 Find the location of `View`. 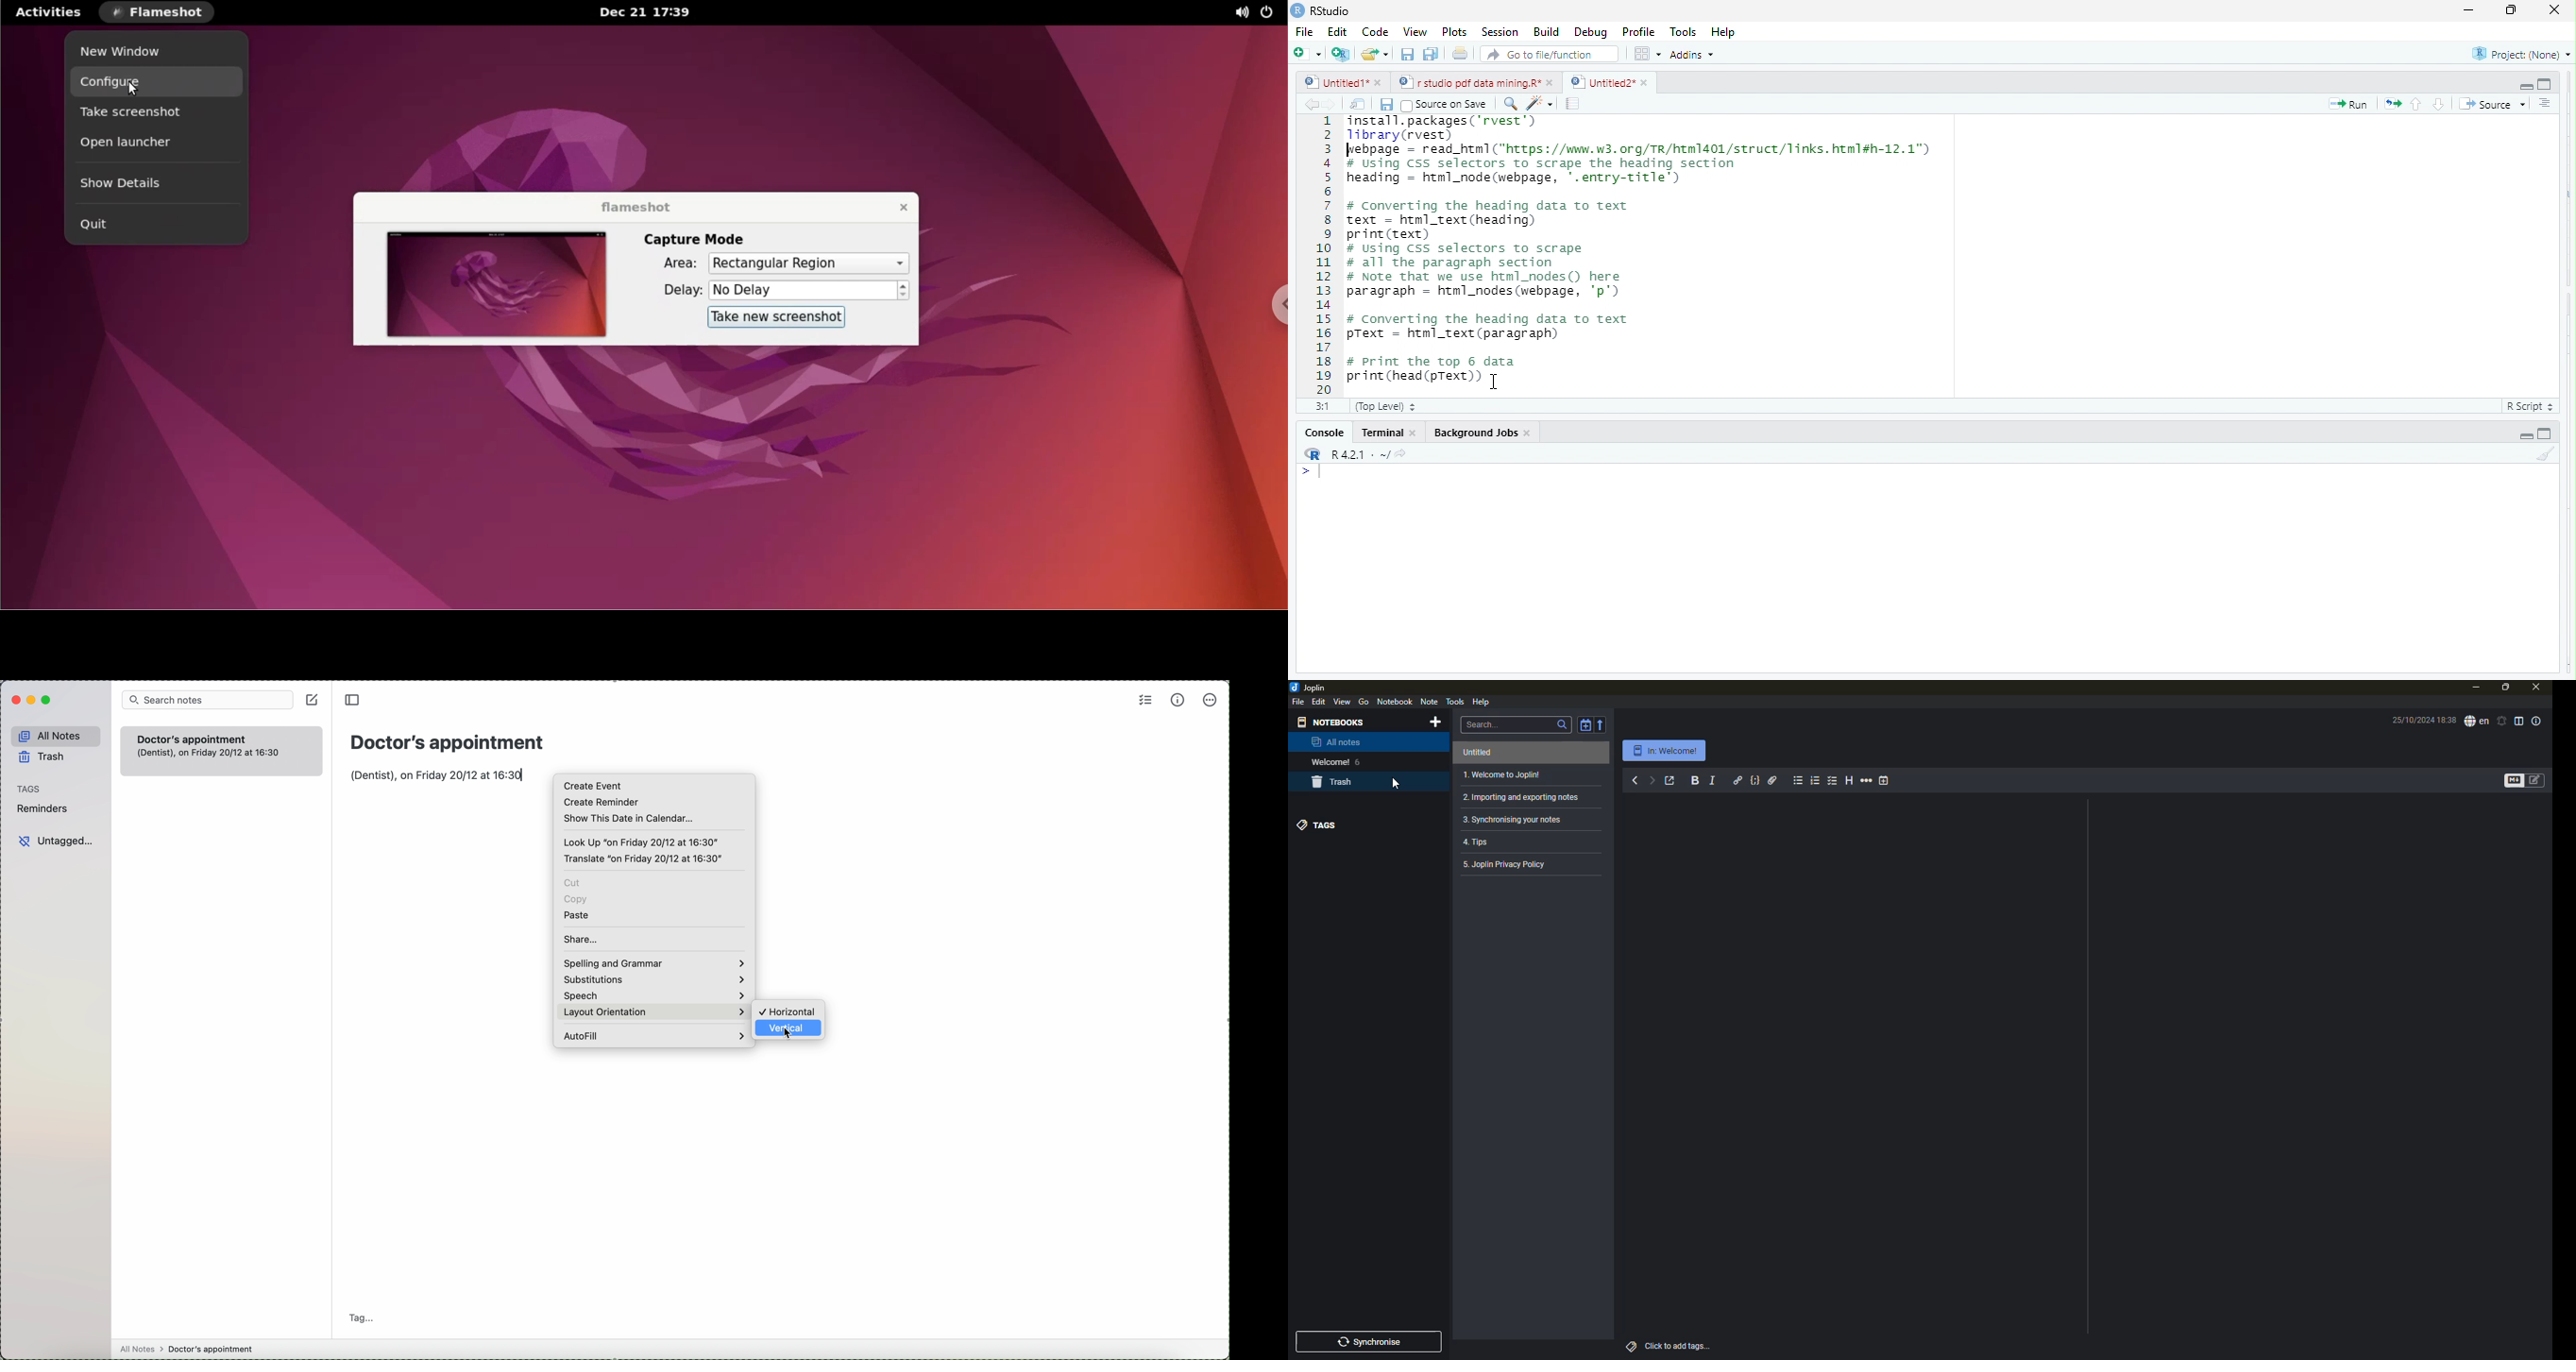

View is located at coordinates (1414, 33).